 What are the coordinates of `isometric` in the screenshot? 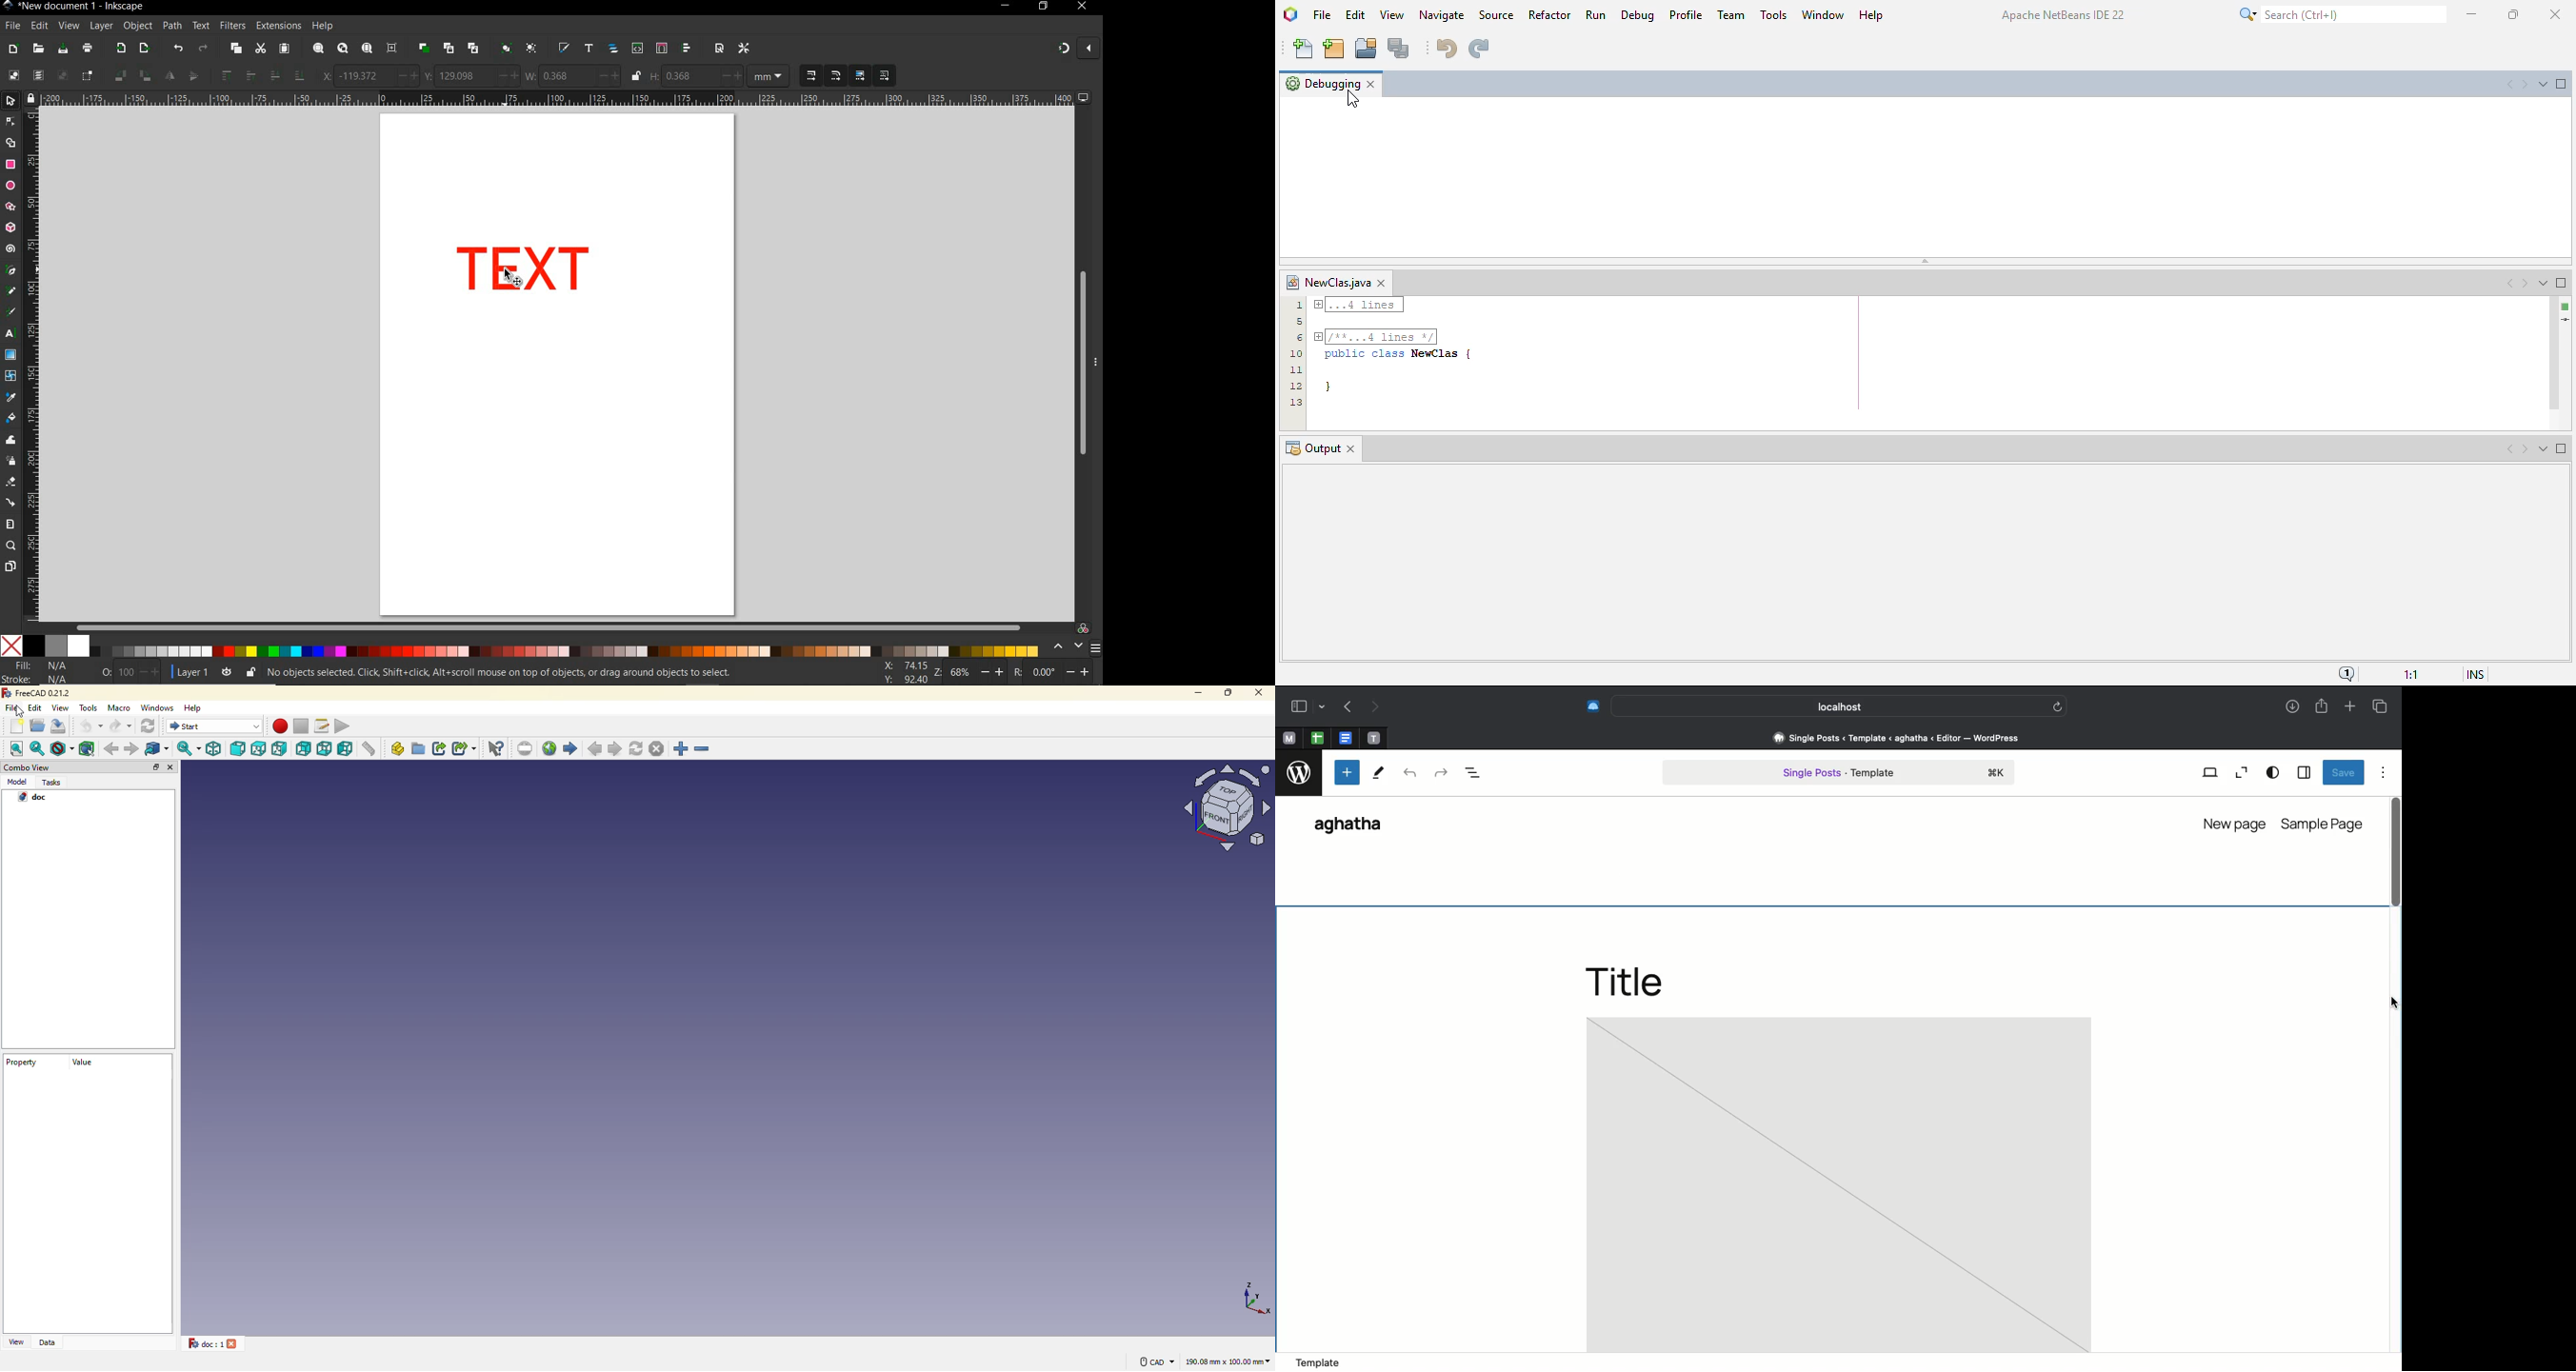 It's located at (215, 749).